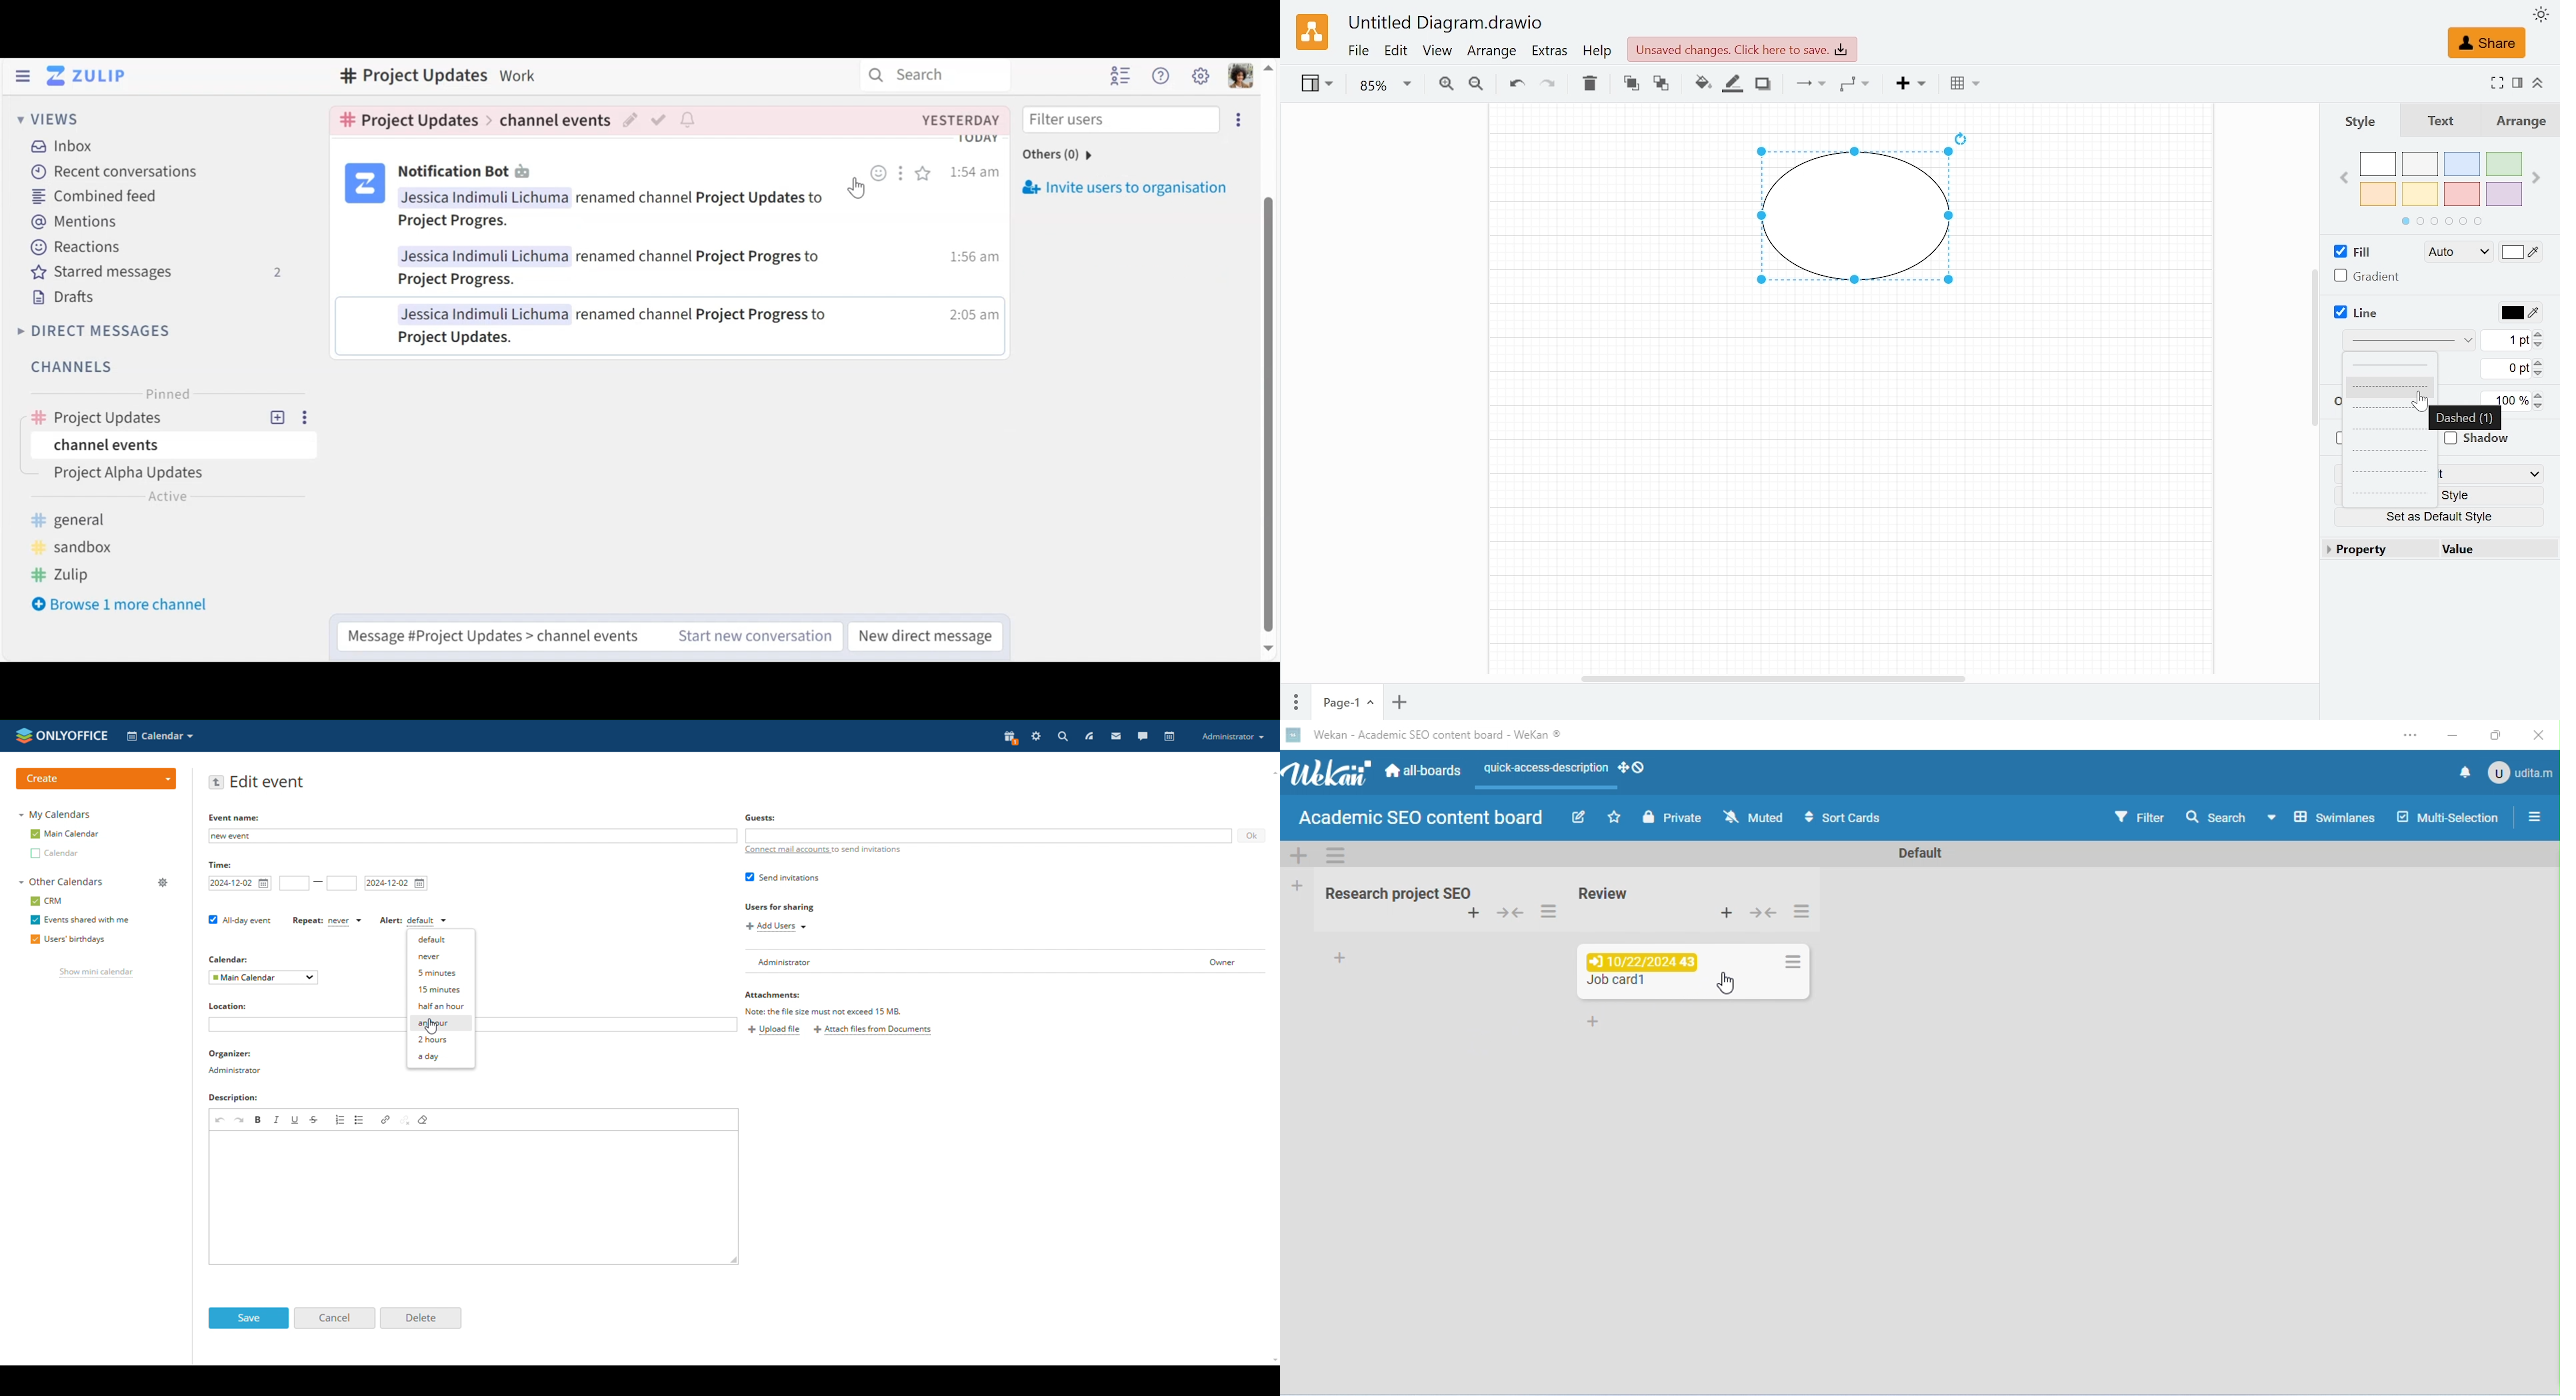  What do you see at coordinates (1299, 885) in the screenshot?
I see `add list` at bounding box center [1299, 885].